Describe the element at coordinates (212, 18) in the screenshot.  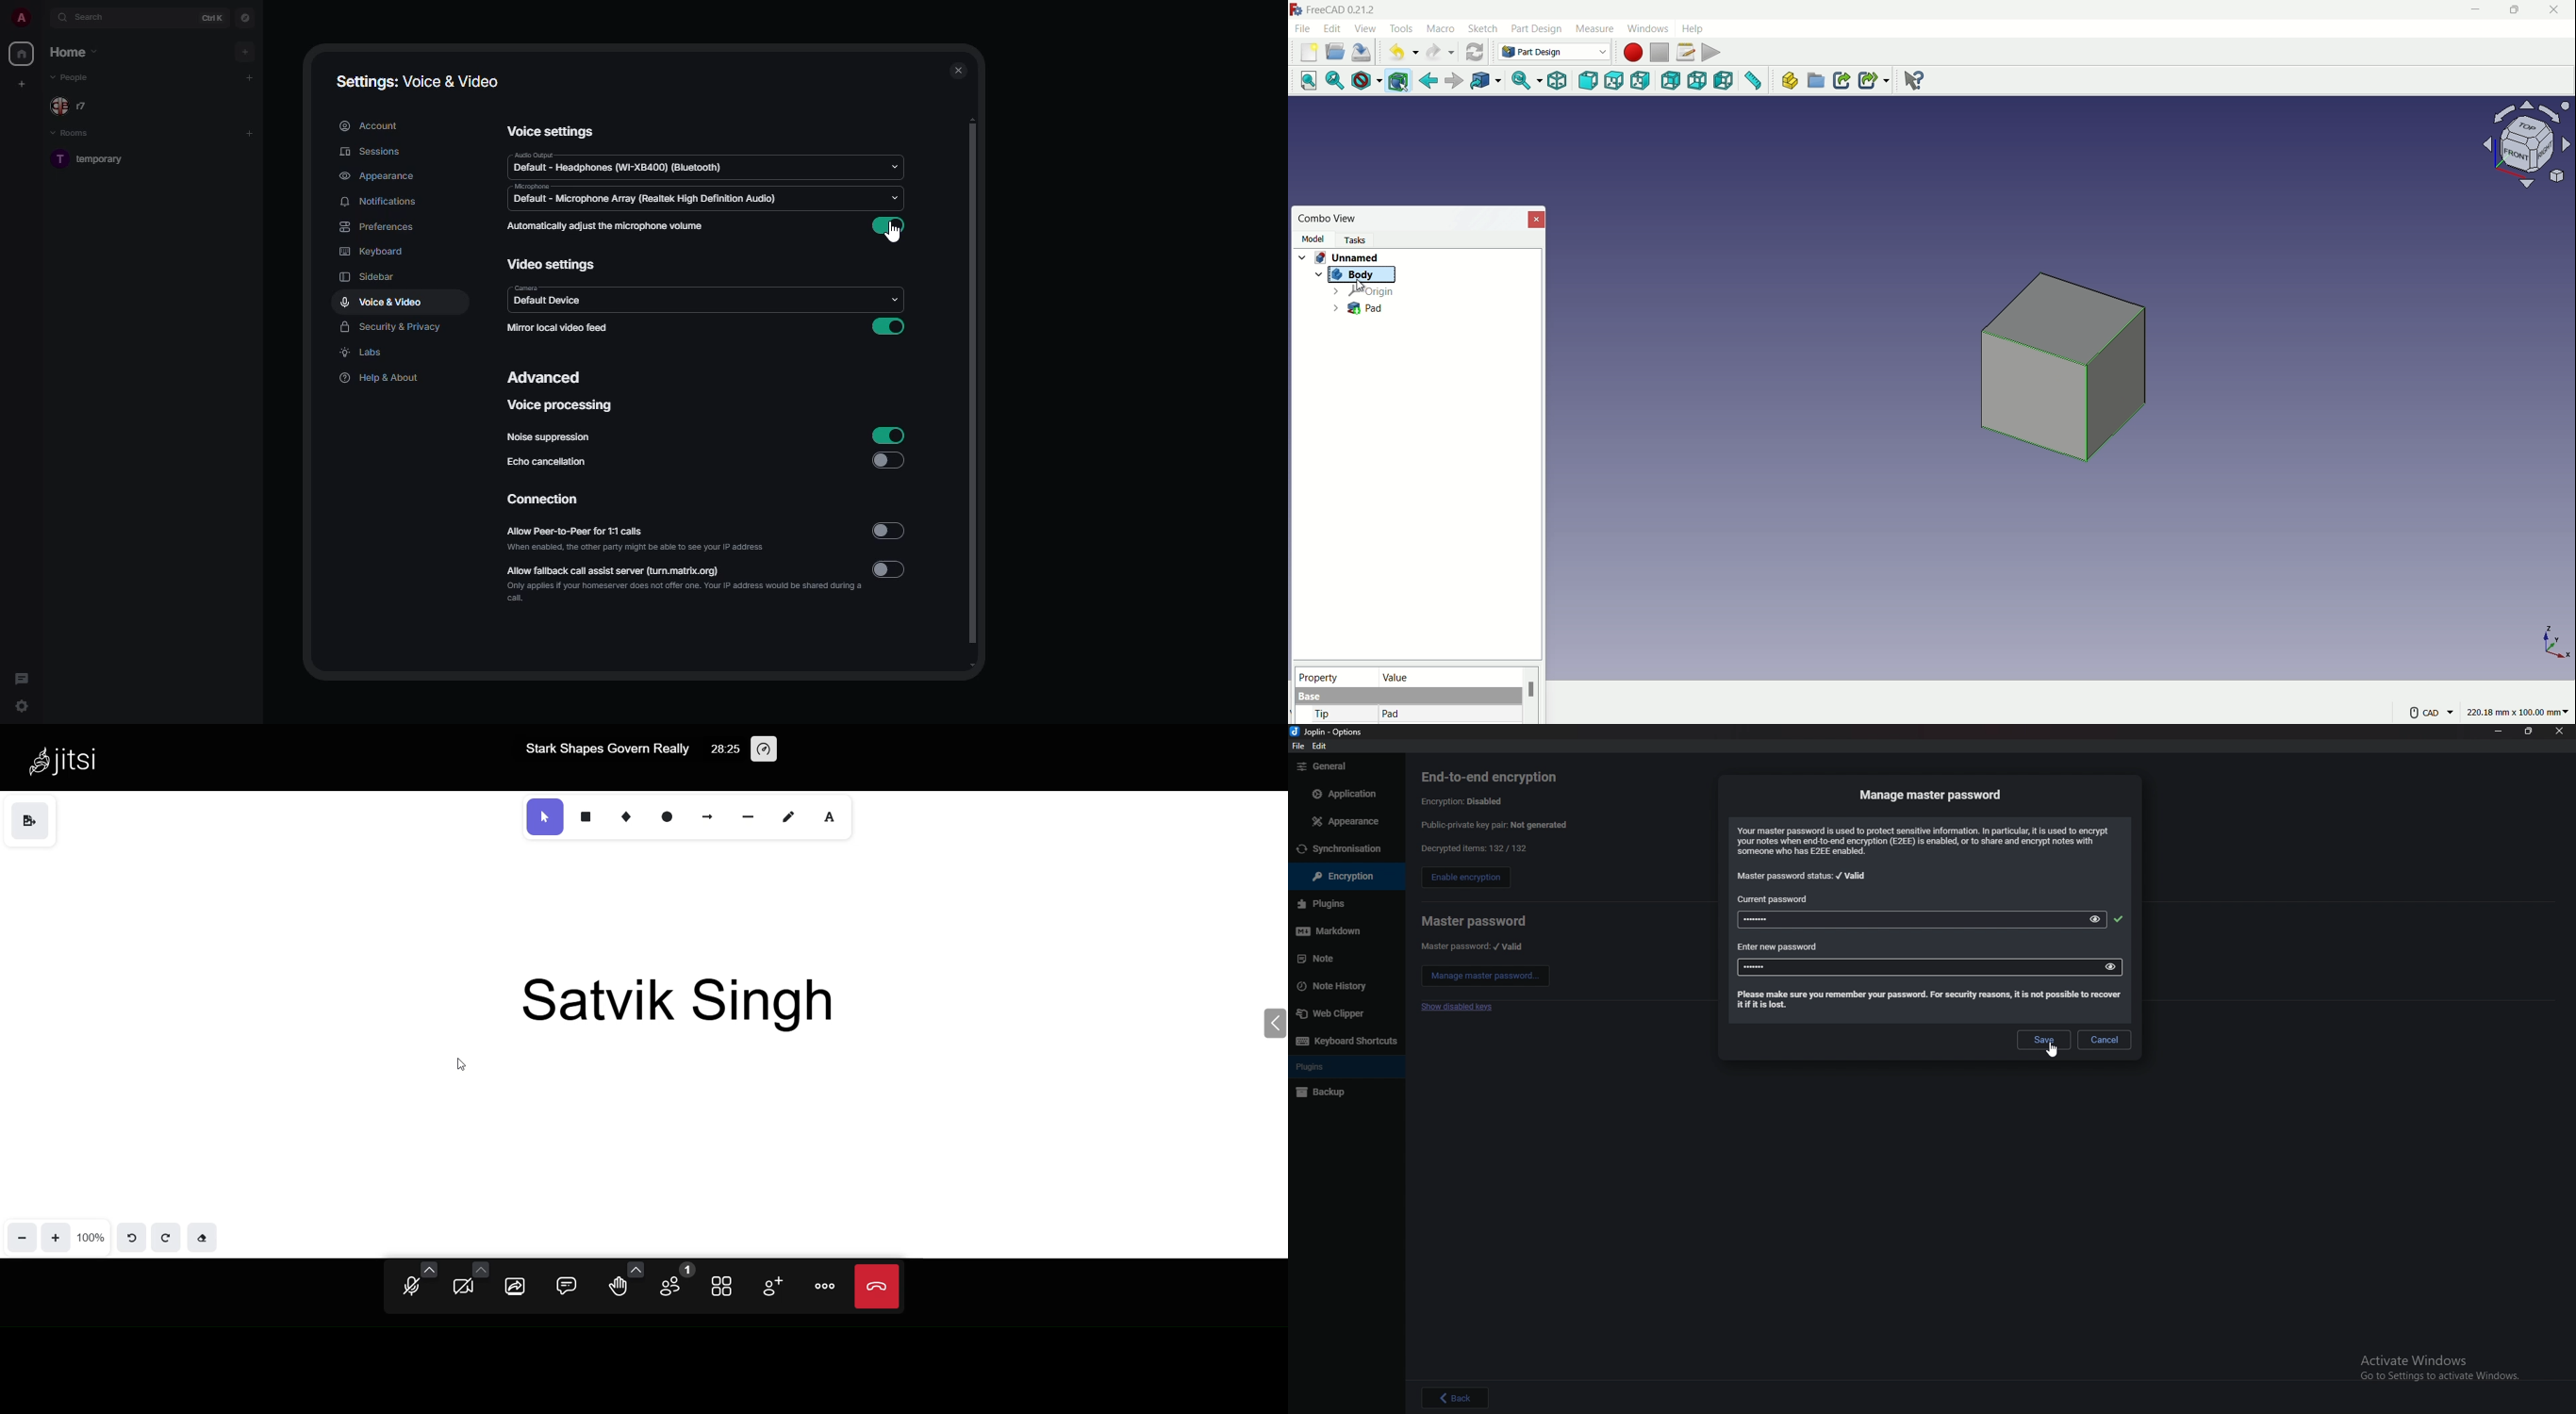
I see `ctrl K` at that location.